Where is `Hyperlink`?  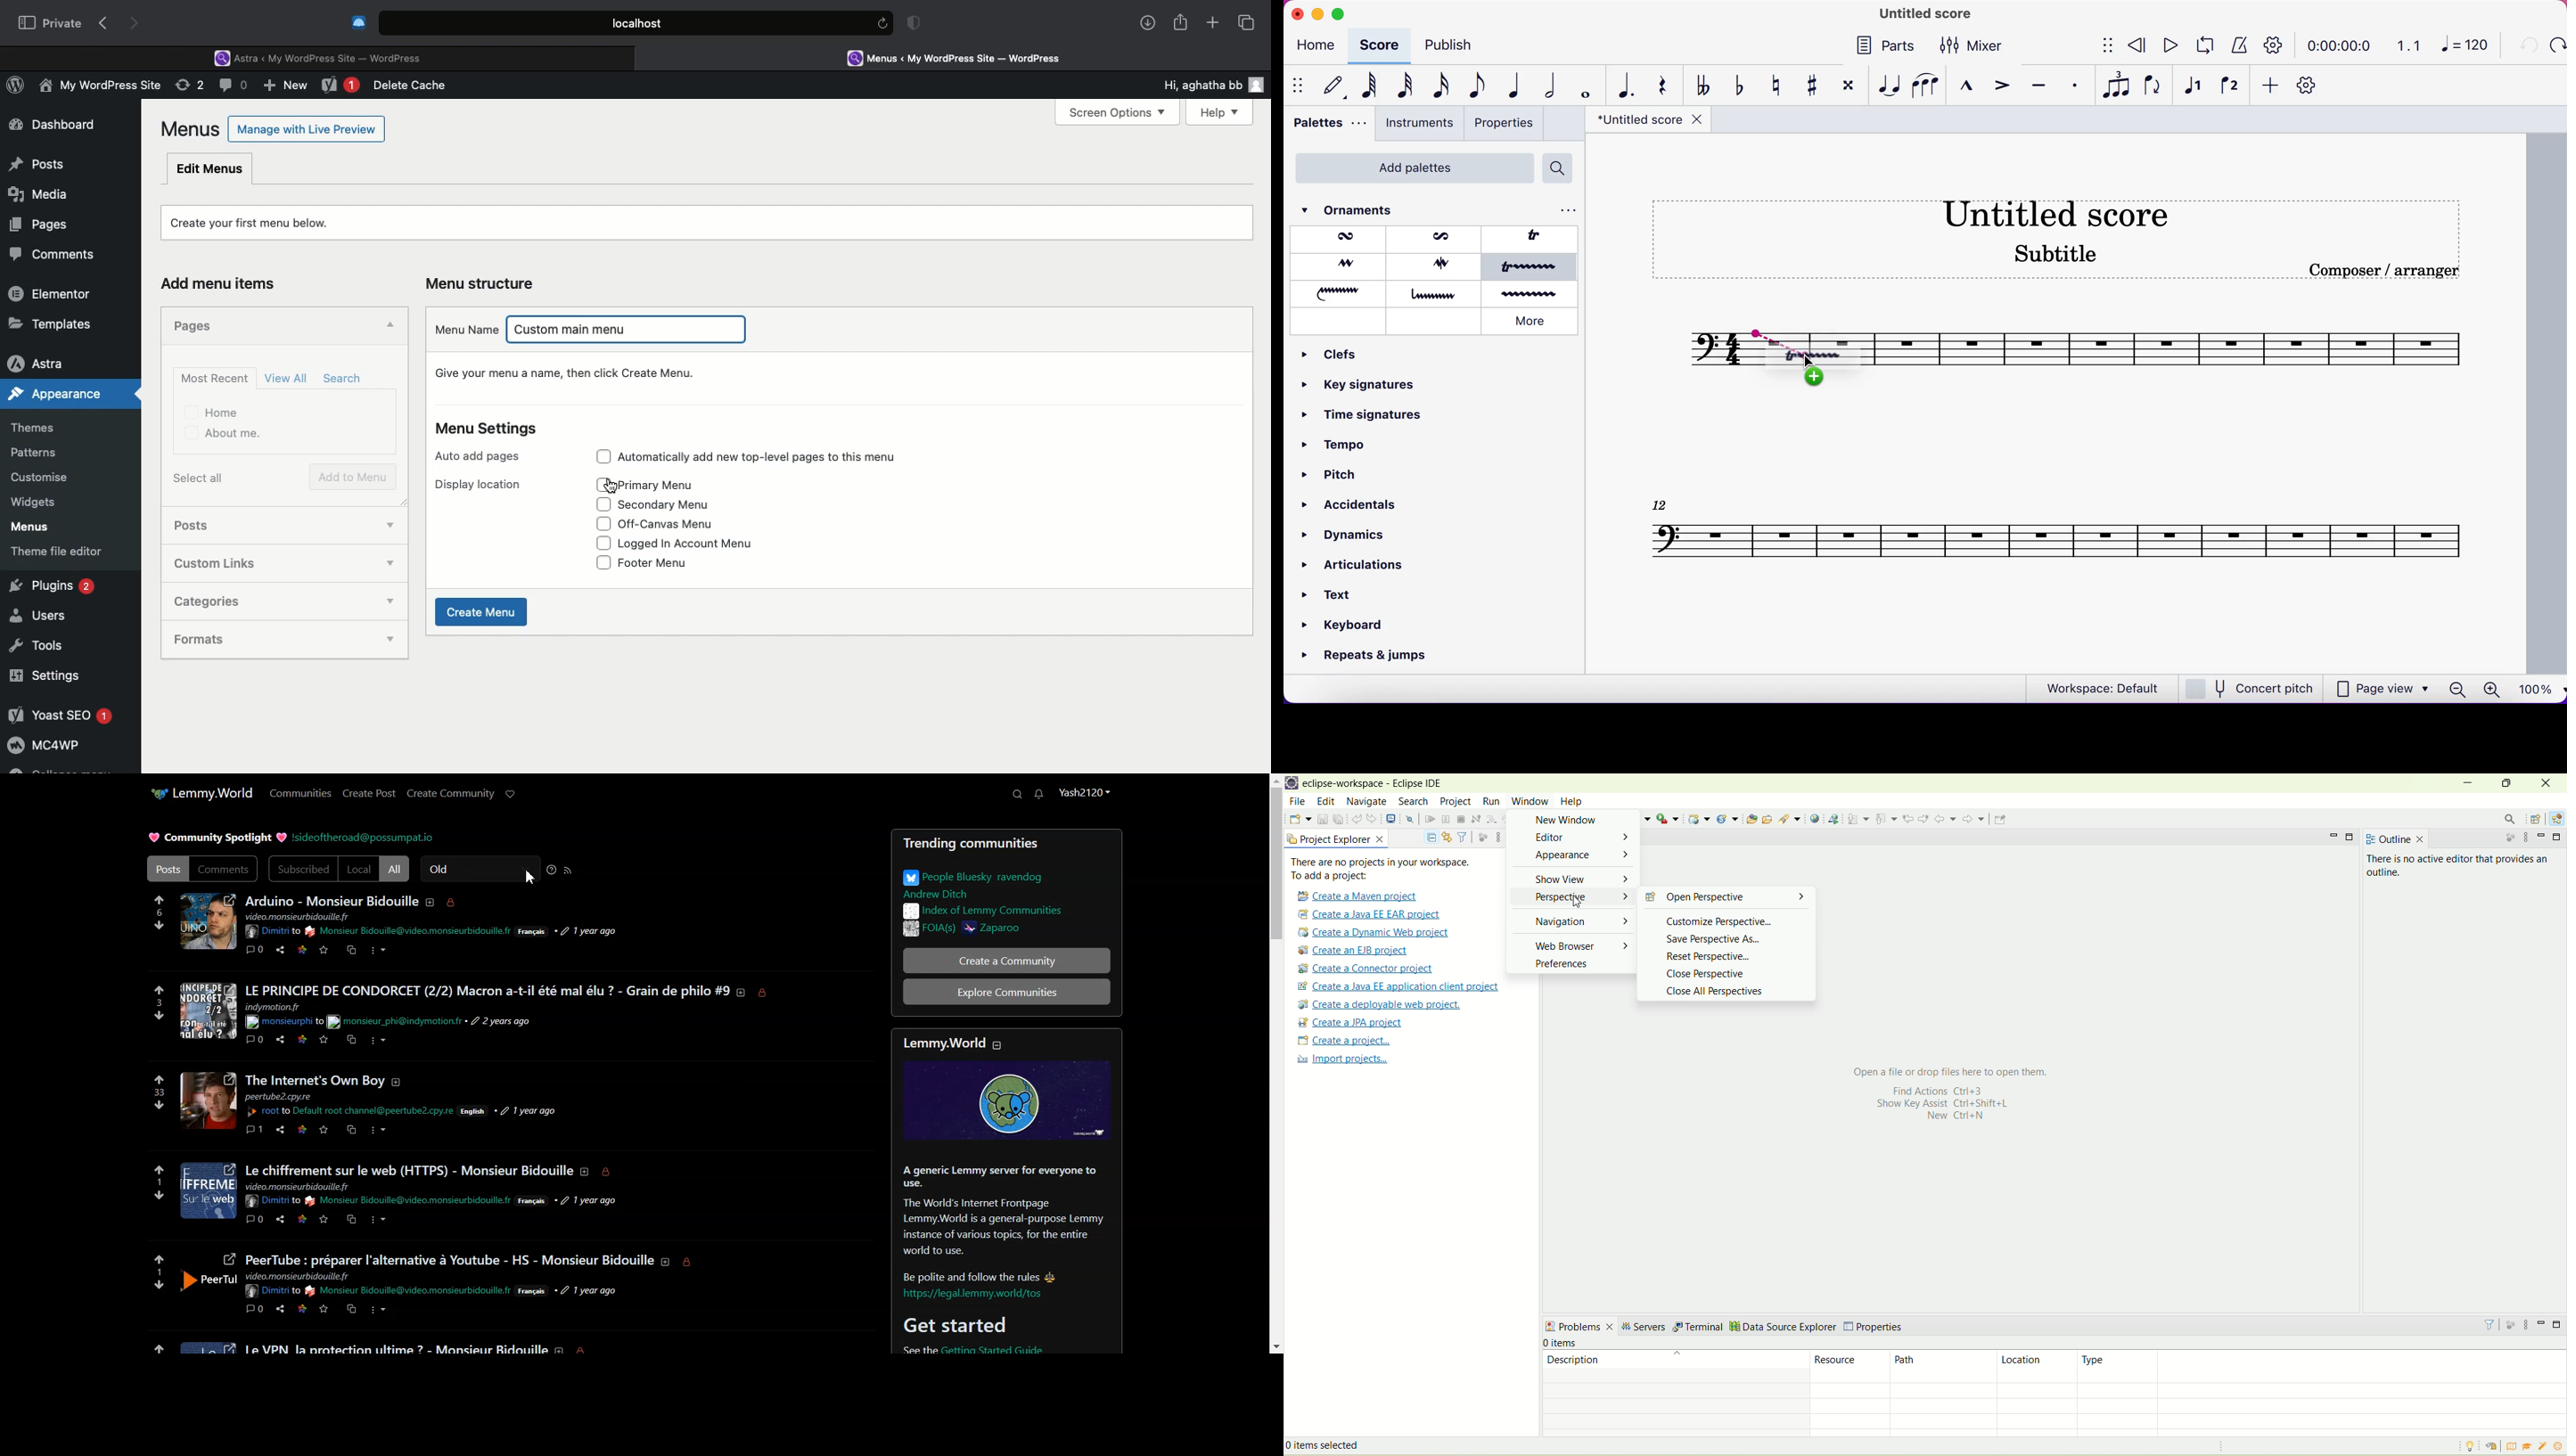
Hyperlink is located at coordinates (363, 837).